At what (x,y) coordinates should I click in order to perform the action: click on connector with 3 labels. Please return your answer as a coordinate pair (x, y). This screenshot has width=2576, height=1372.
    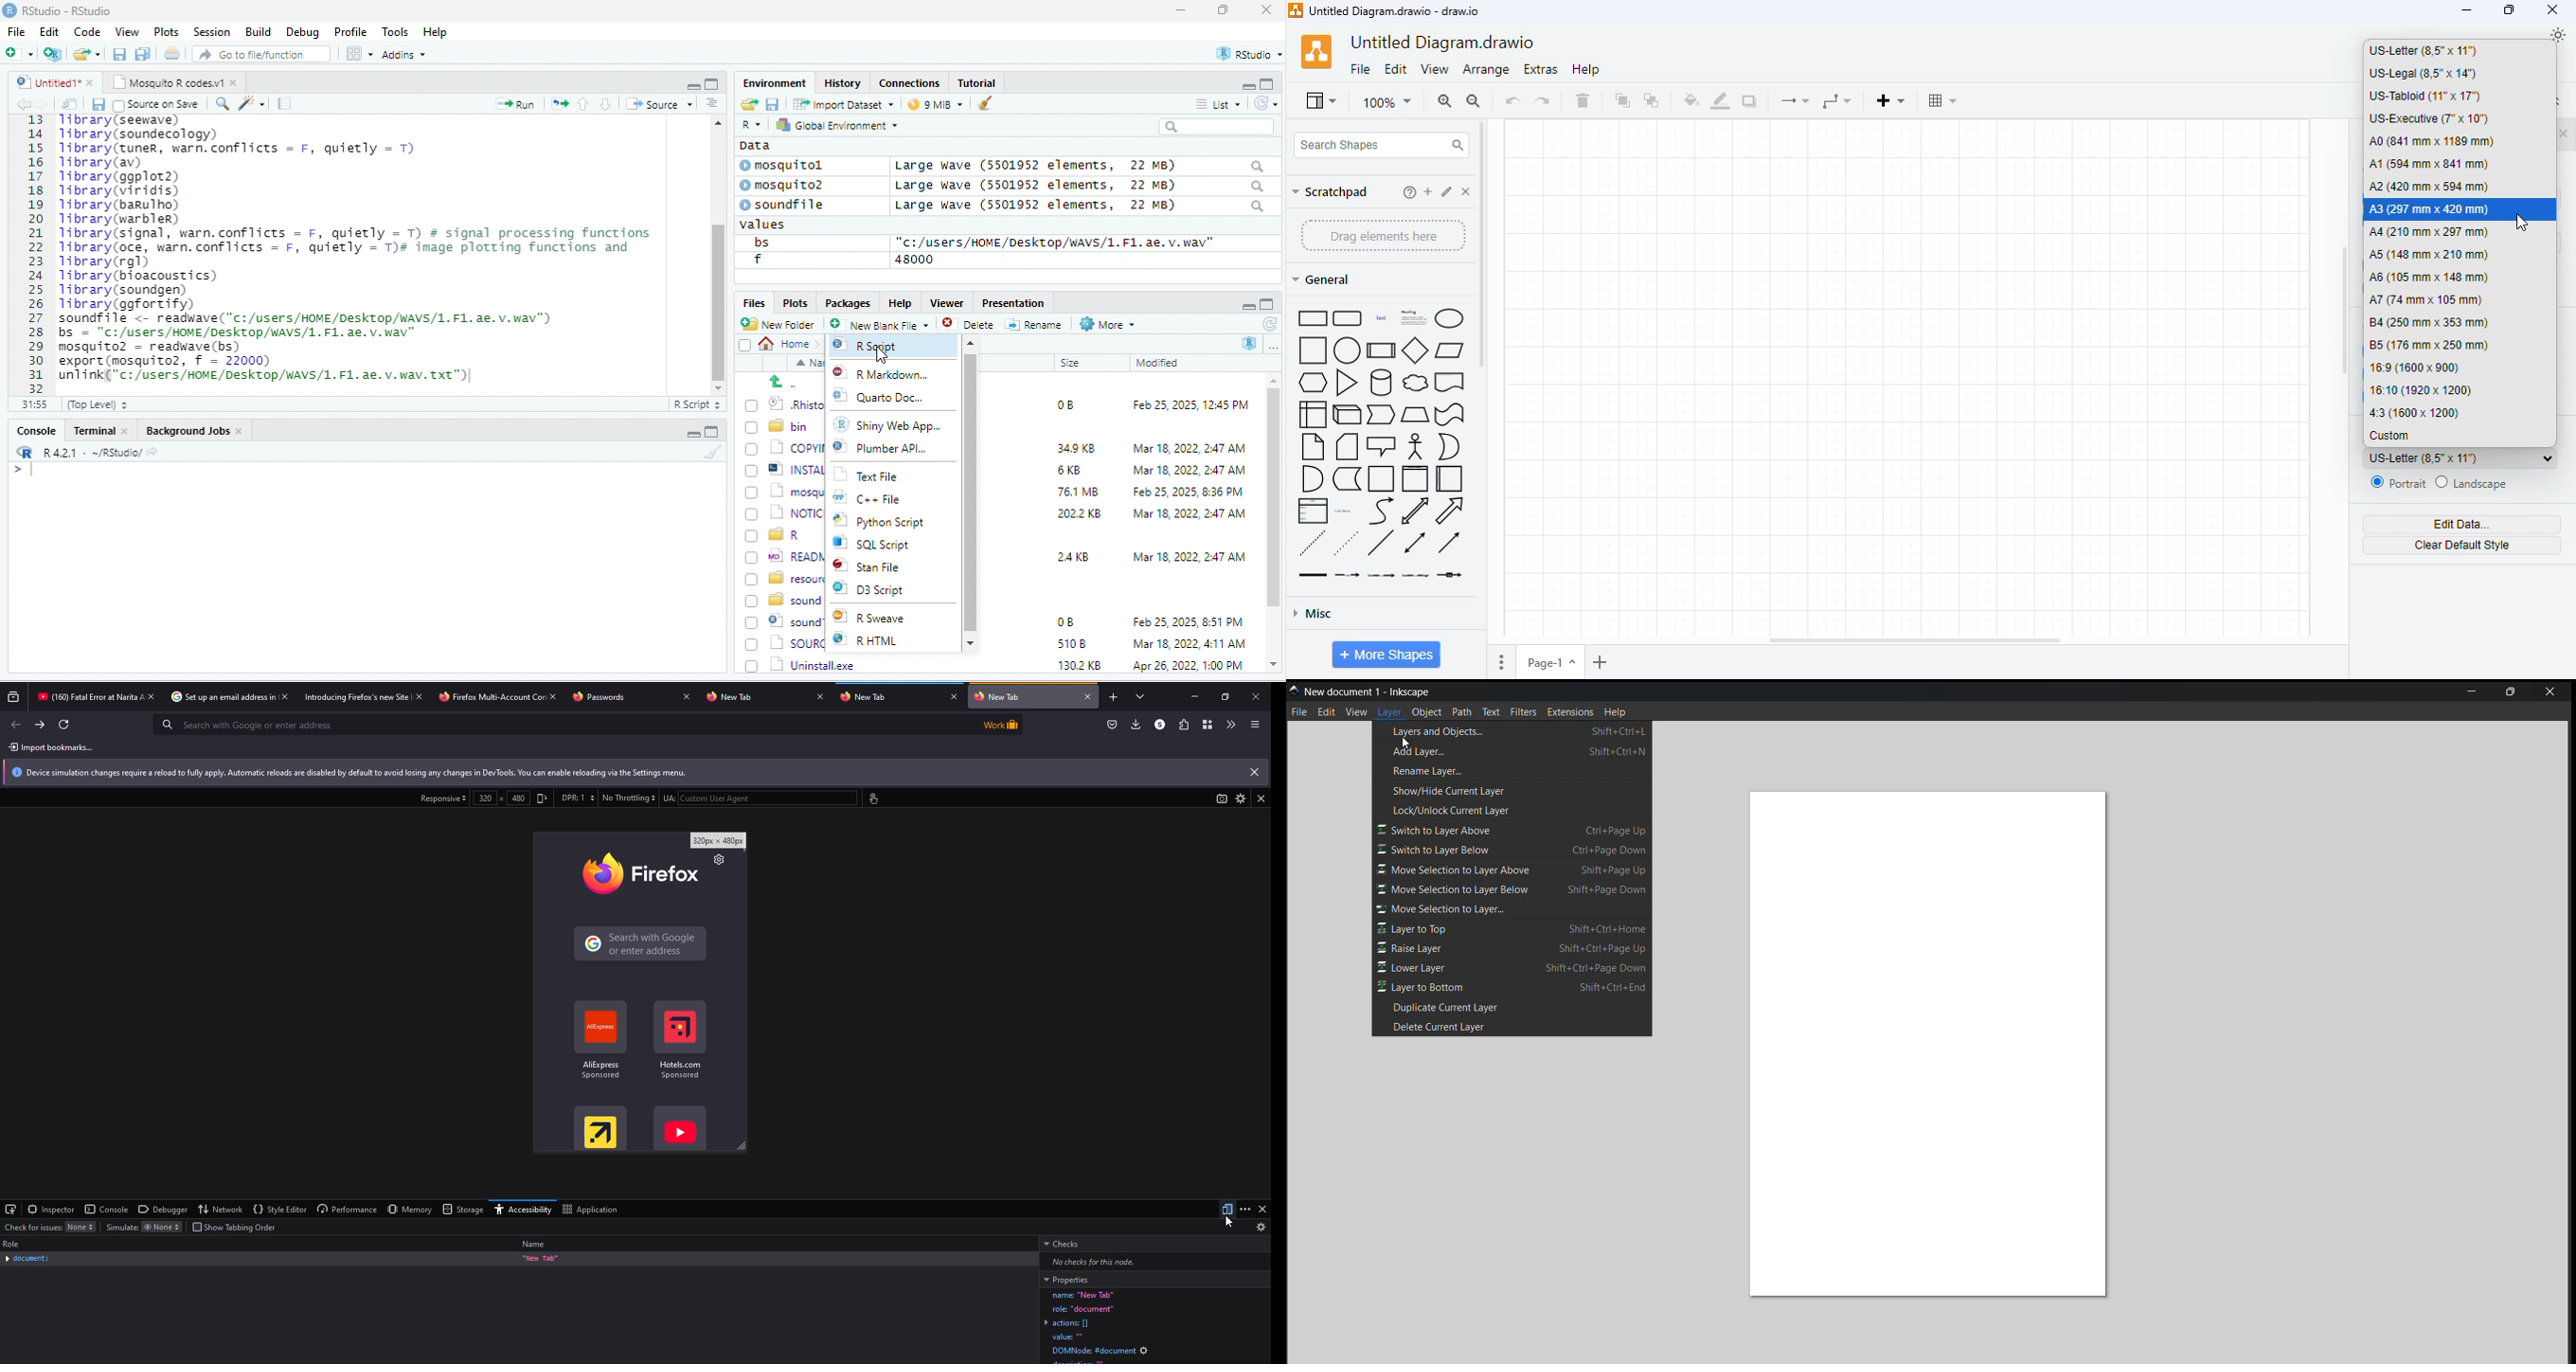
    Looking at the image, I should click on (1415, 576).